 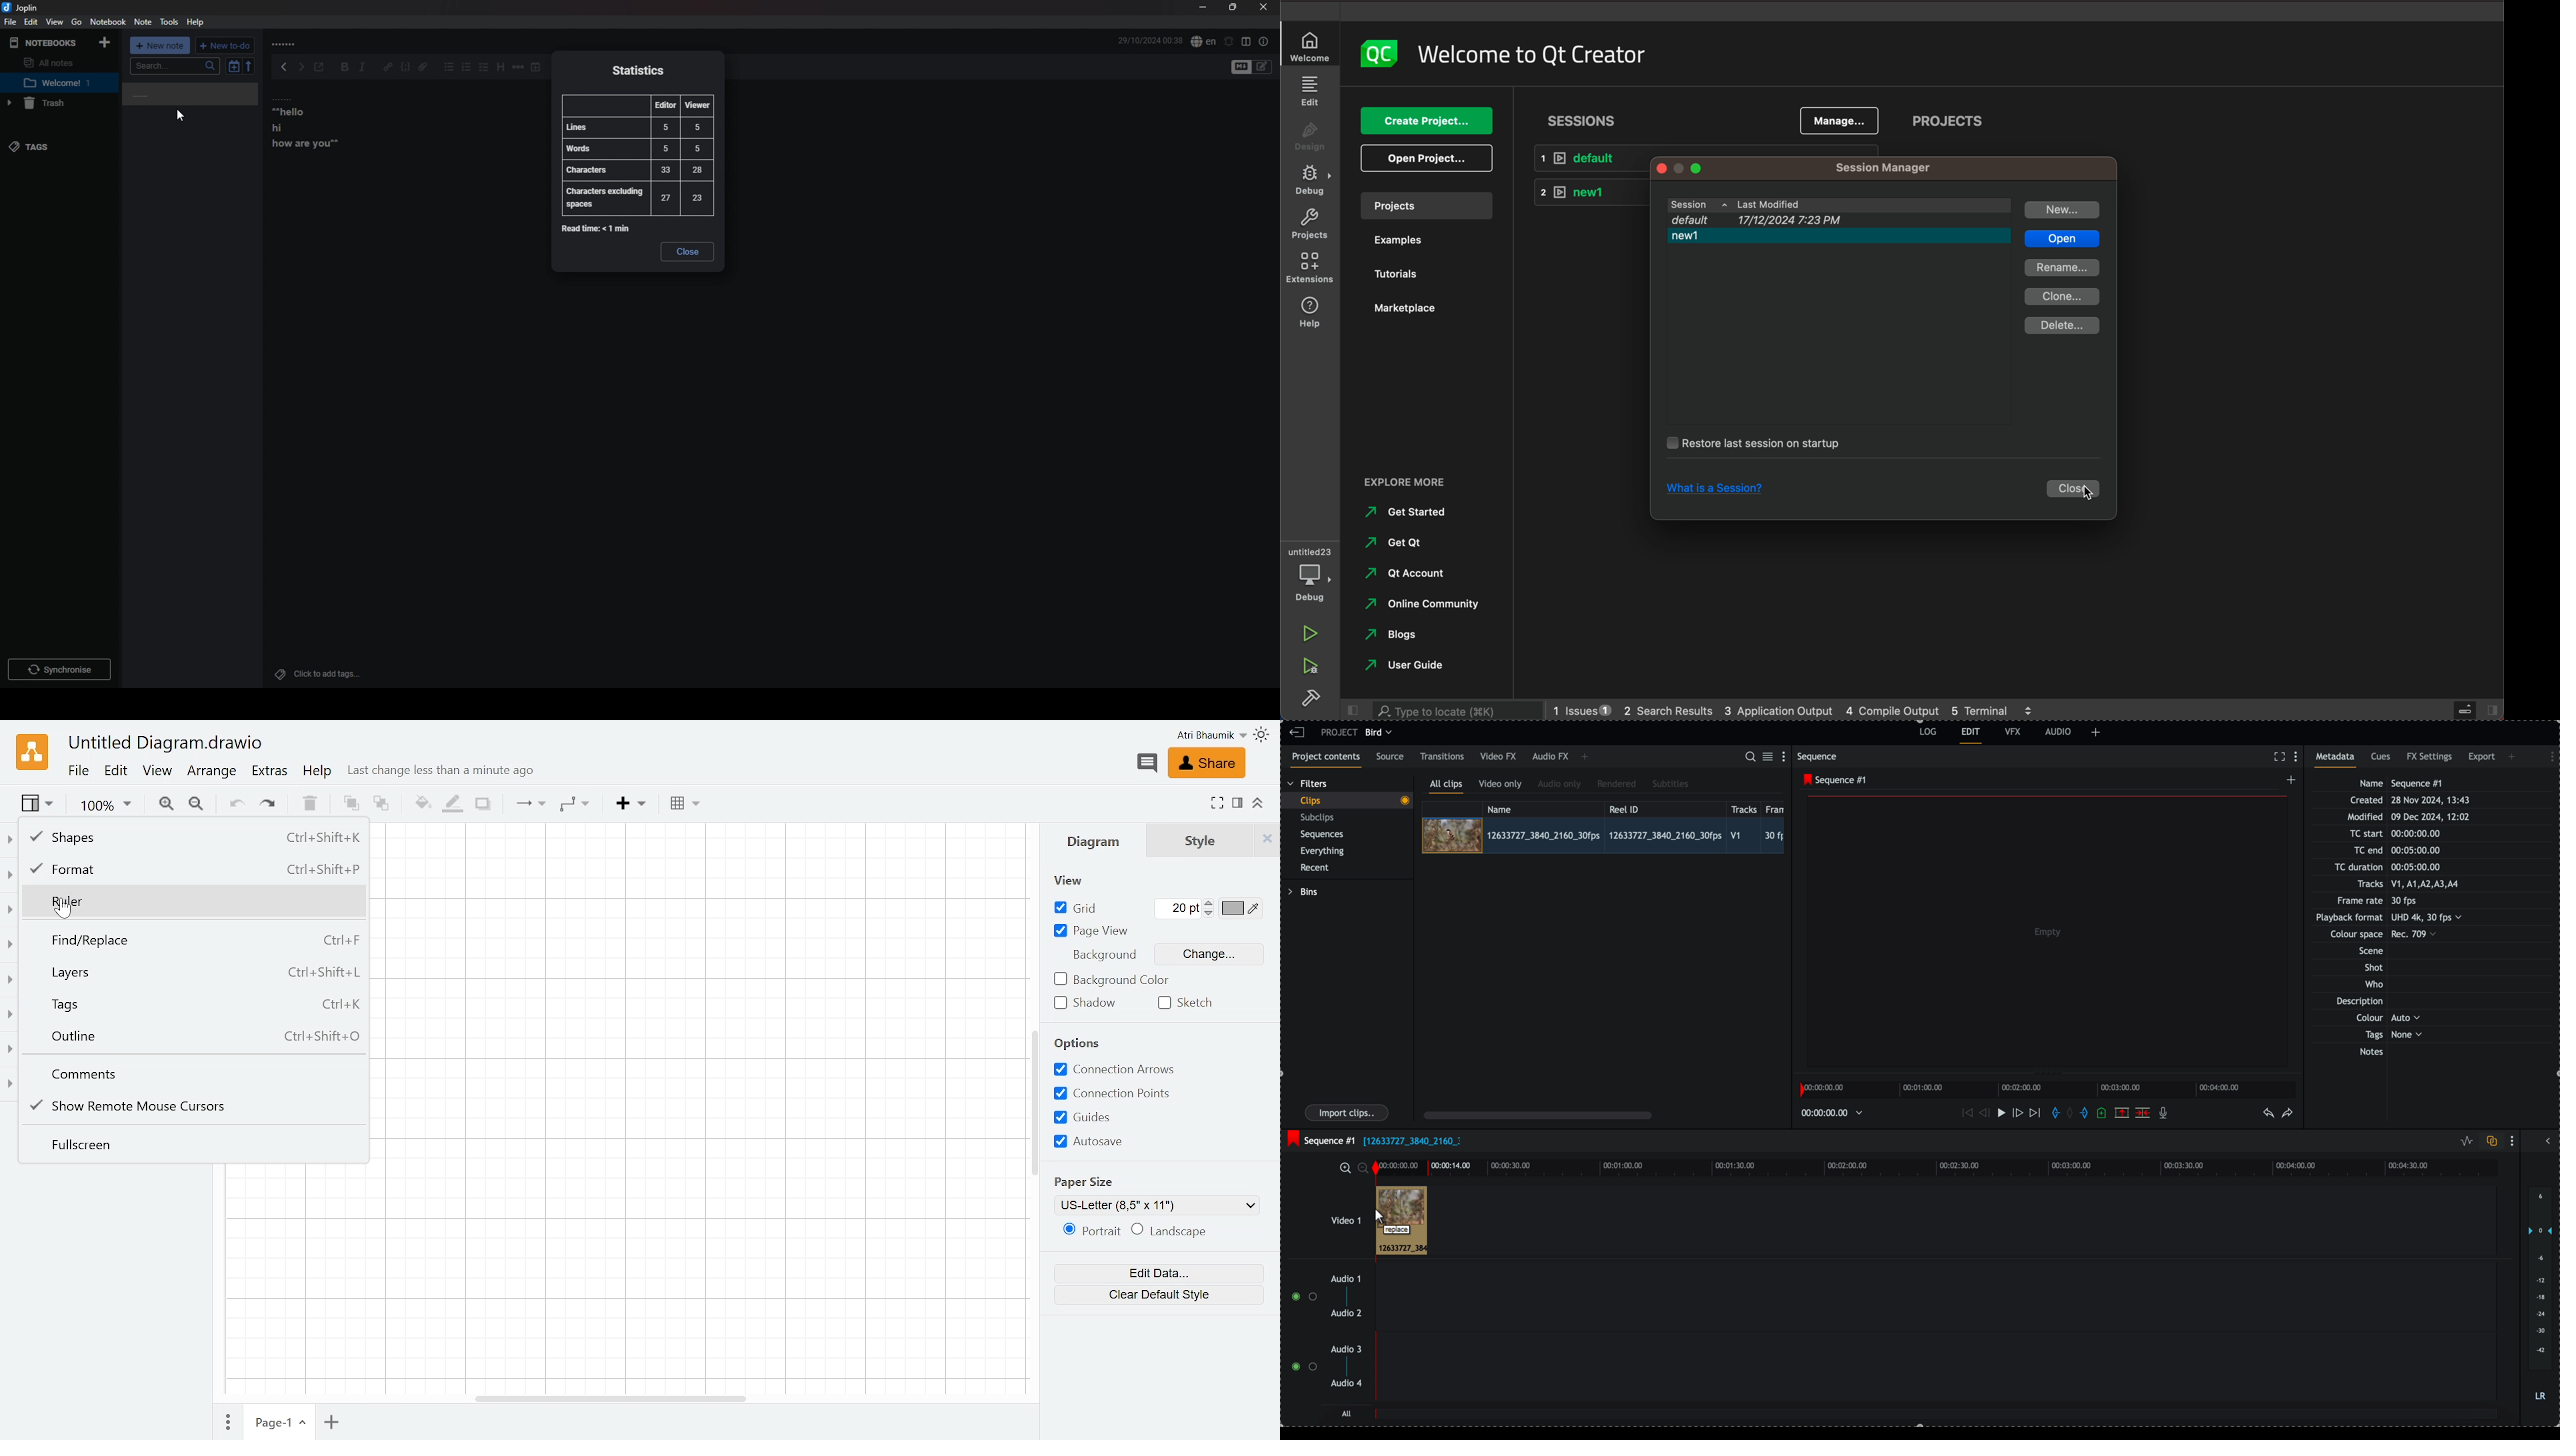 I want to click on audio 3, so click(x=1349, y=1350).